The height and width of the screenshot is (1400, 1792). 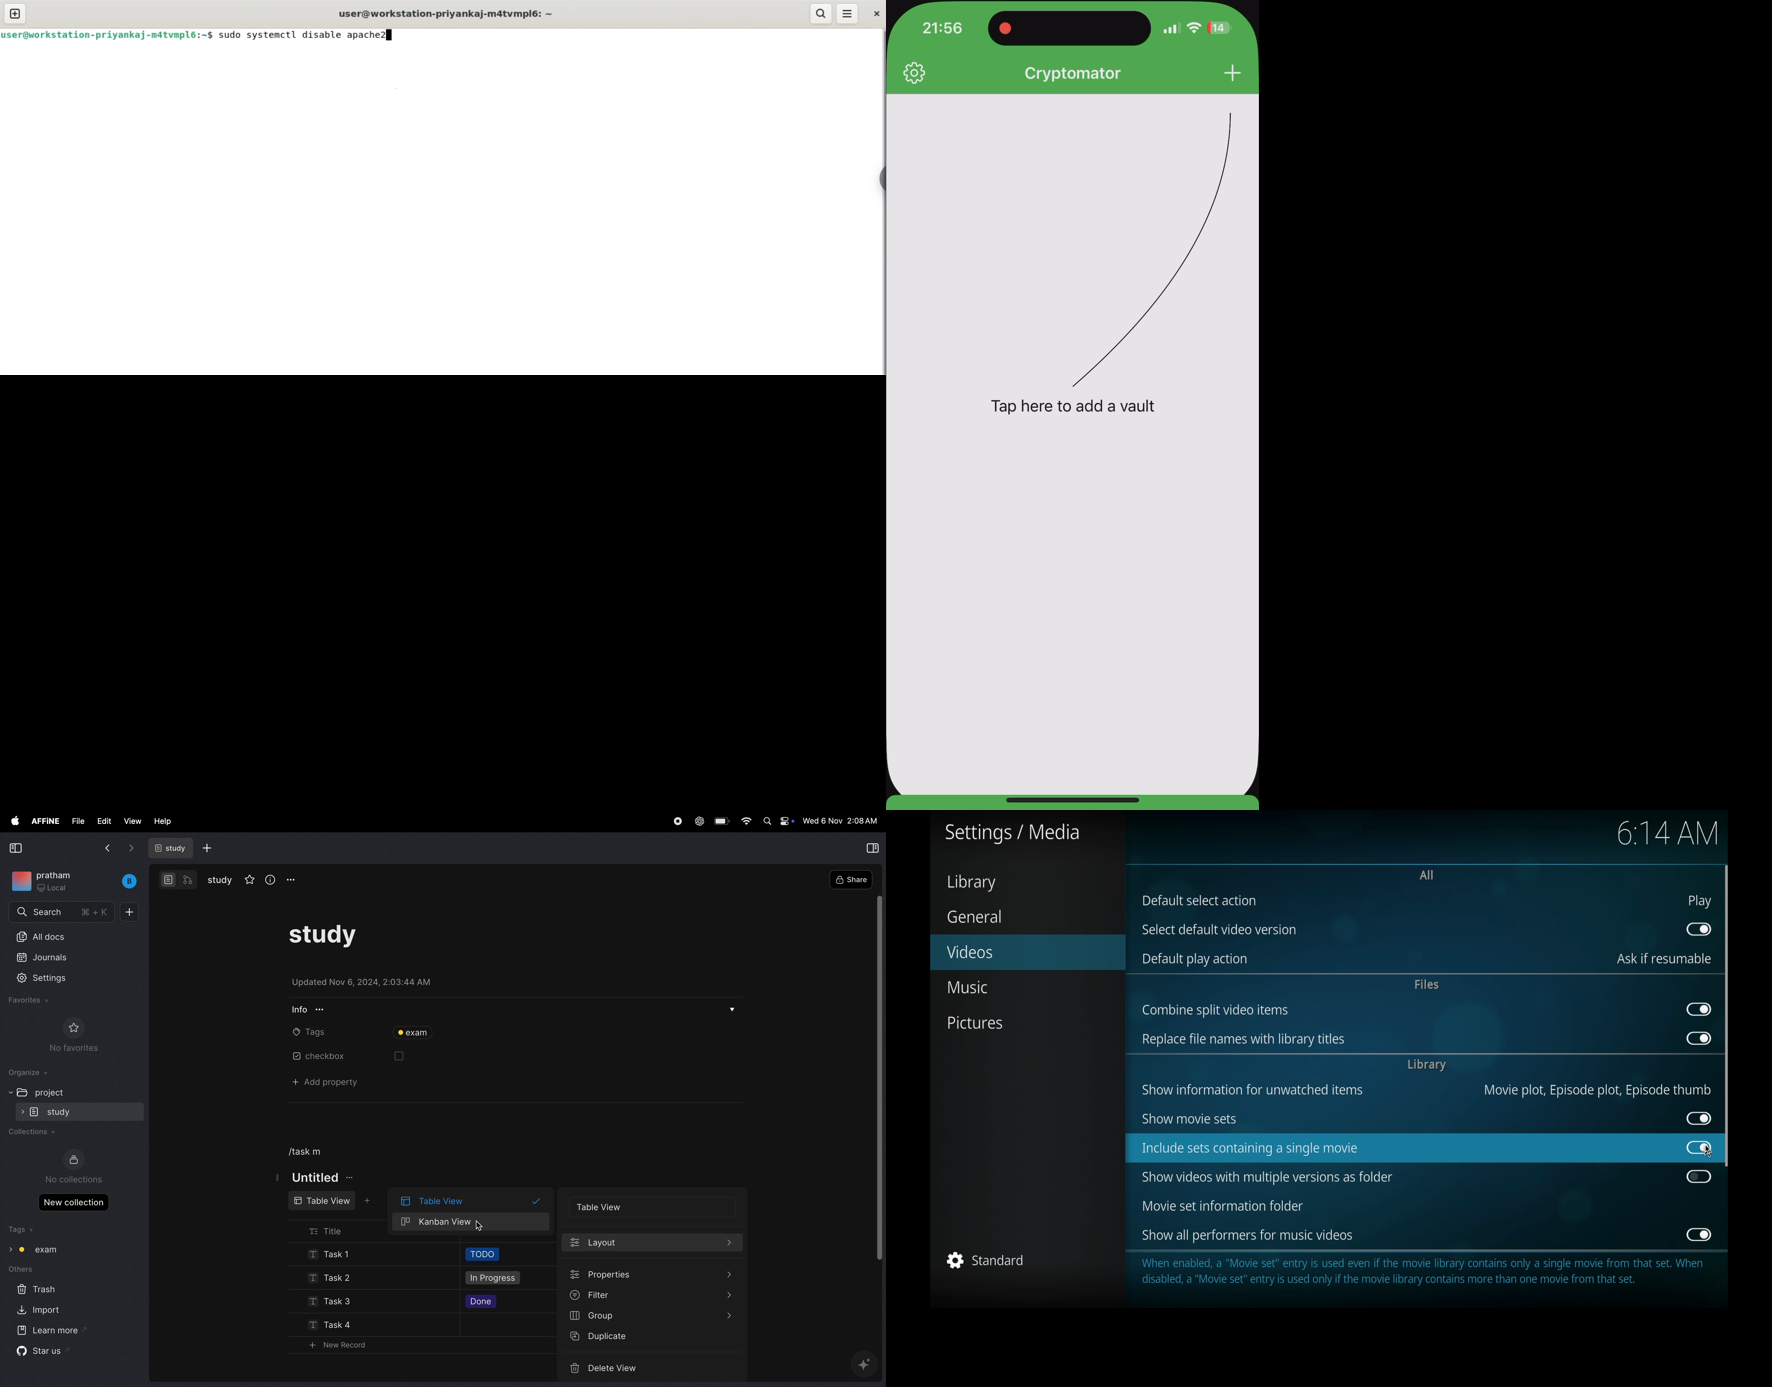 What do you see at coordinates (1711, 1151) in the screenshot?
I see `cursor` at bounding box center [1711, 1151].